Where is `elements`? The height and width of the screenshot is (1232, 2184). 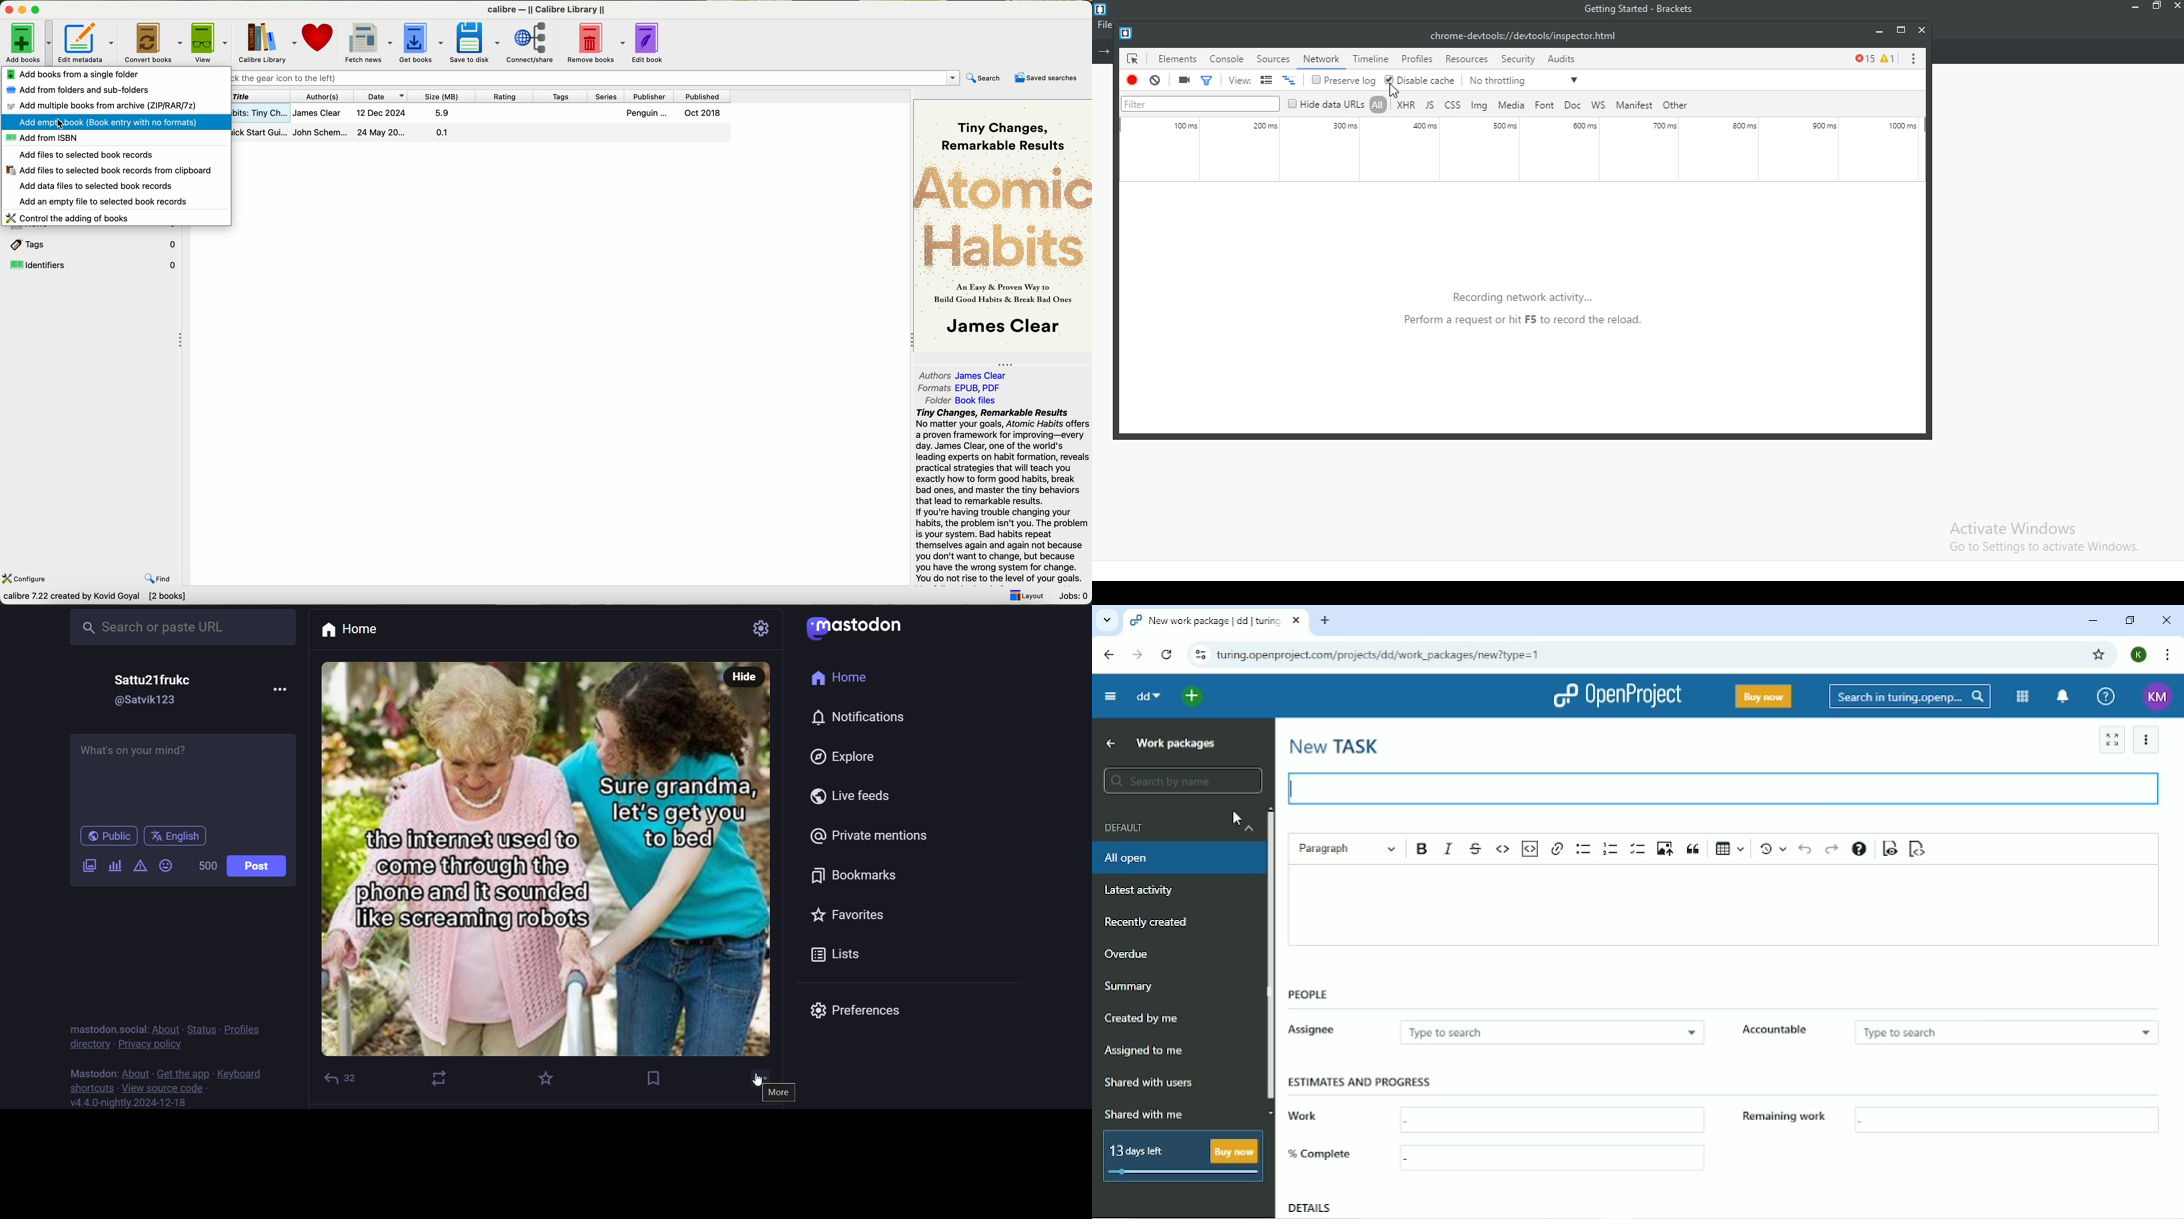
elements is located at coordinates (1175, 60).